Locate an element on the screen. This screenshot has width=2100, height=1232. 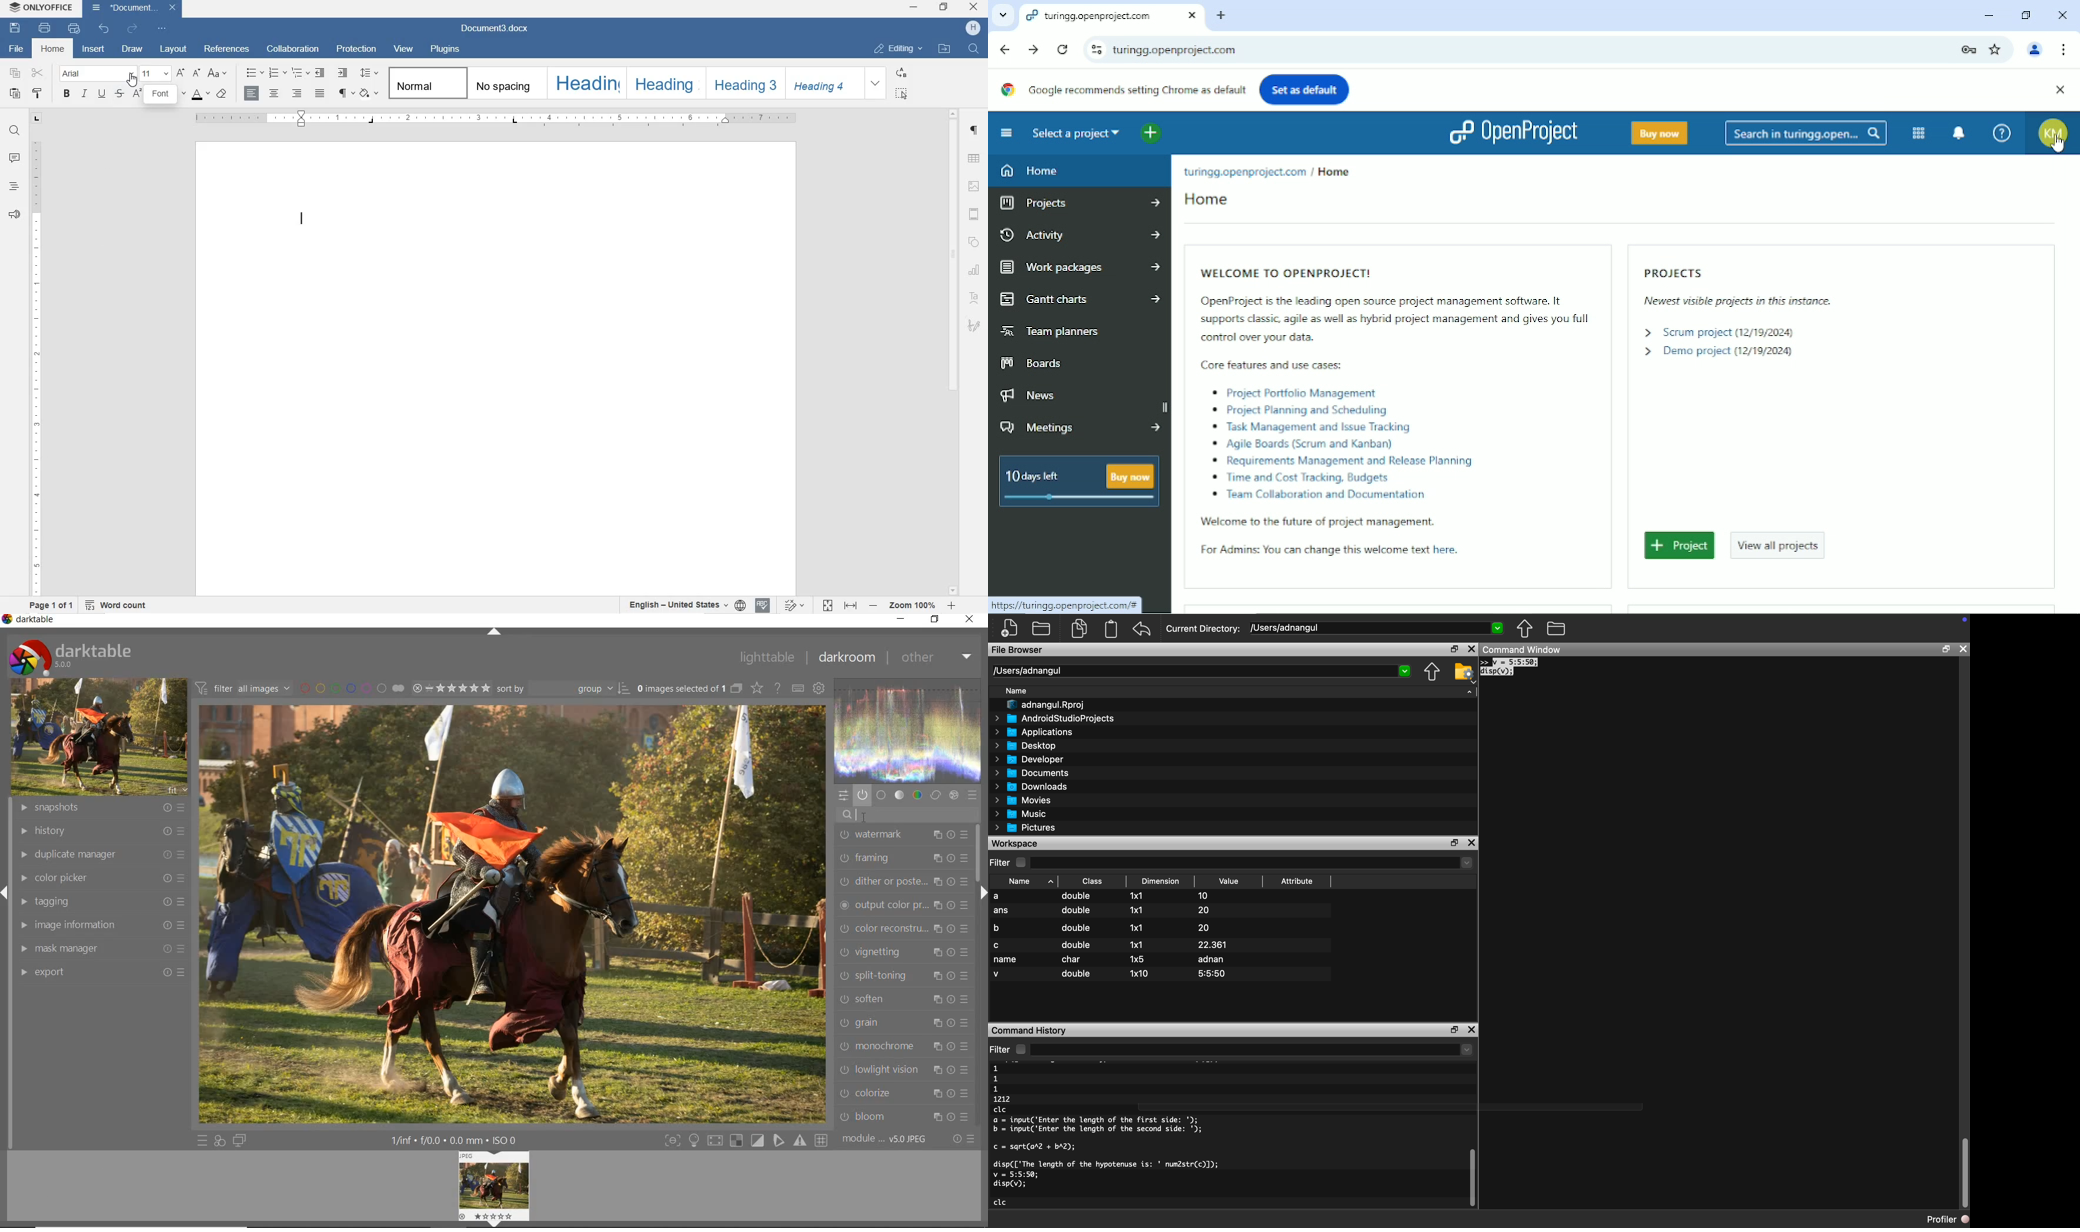
duplicate manager is located at coordinates (102, 854).